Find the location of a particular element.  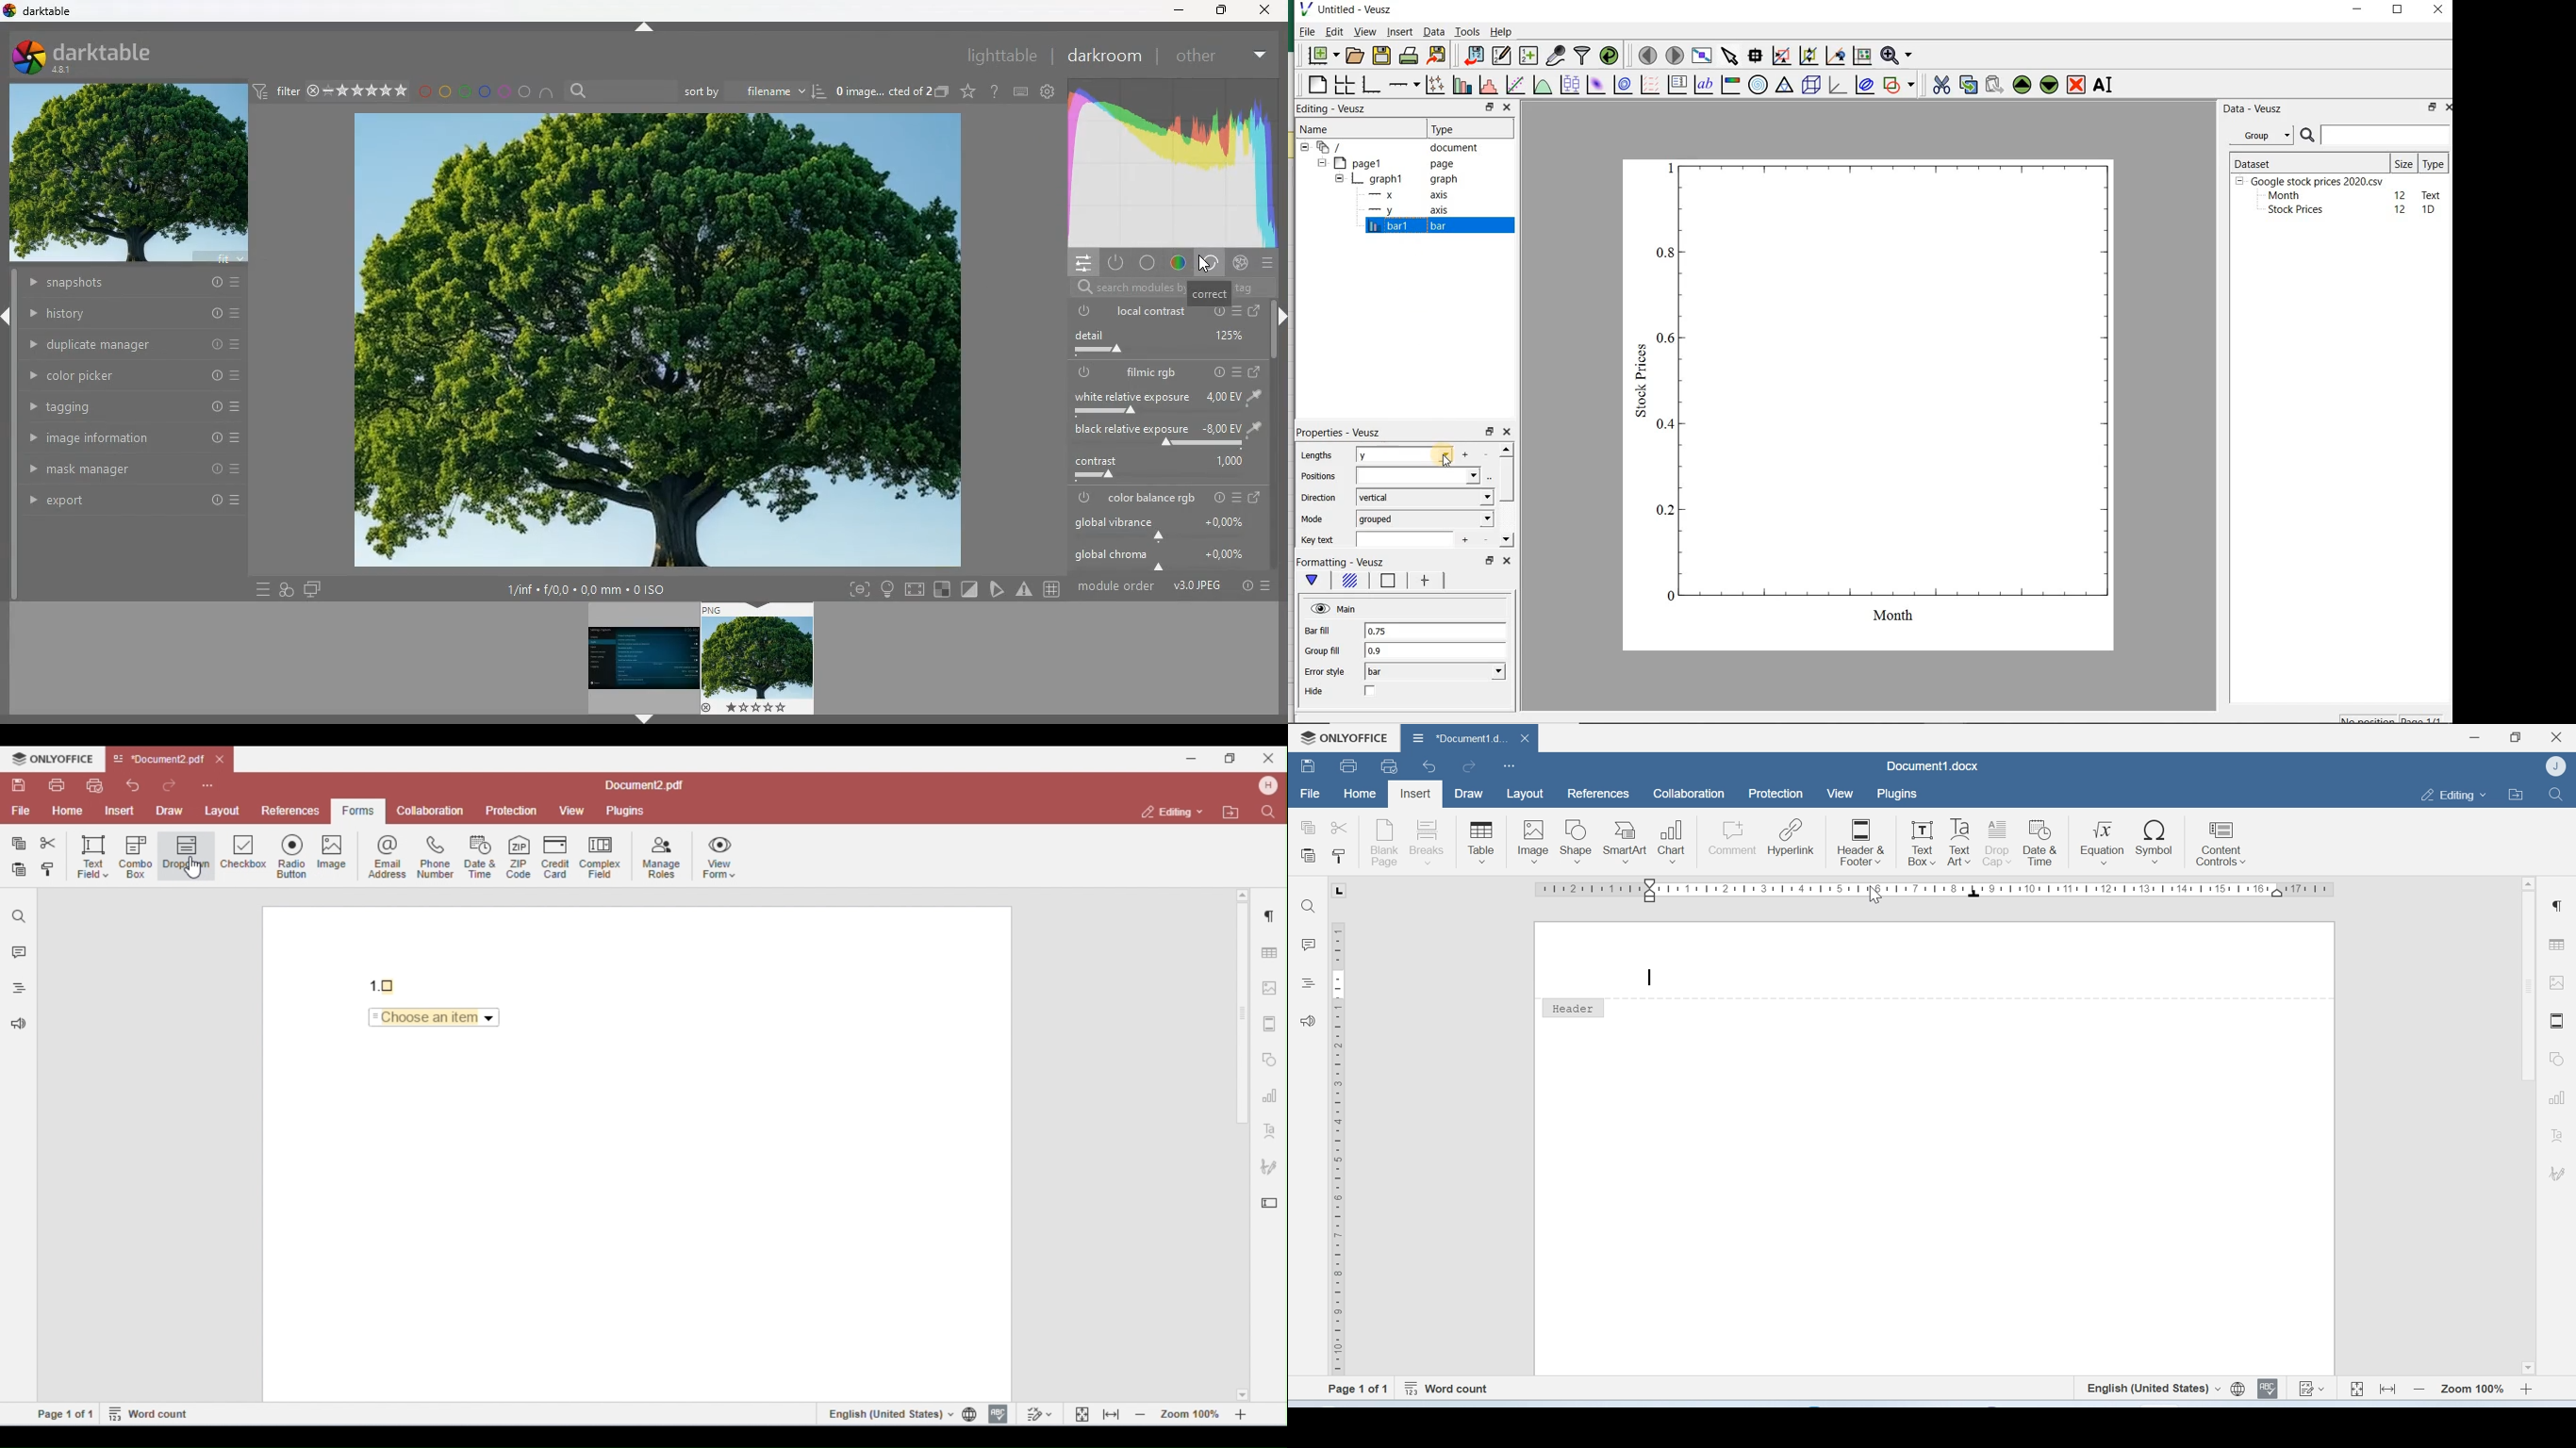

cancel is located at coordinates (1241, 263).